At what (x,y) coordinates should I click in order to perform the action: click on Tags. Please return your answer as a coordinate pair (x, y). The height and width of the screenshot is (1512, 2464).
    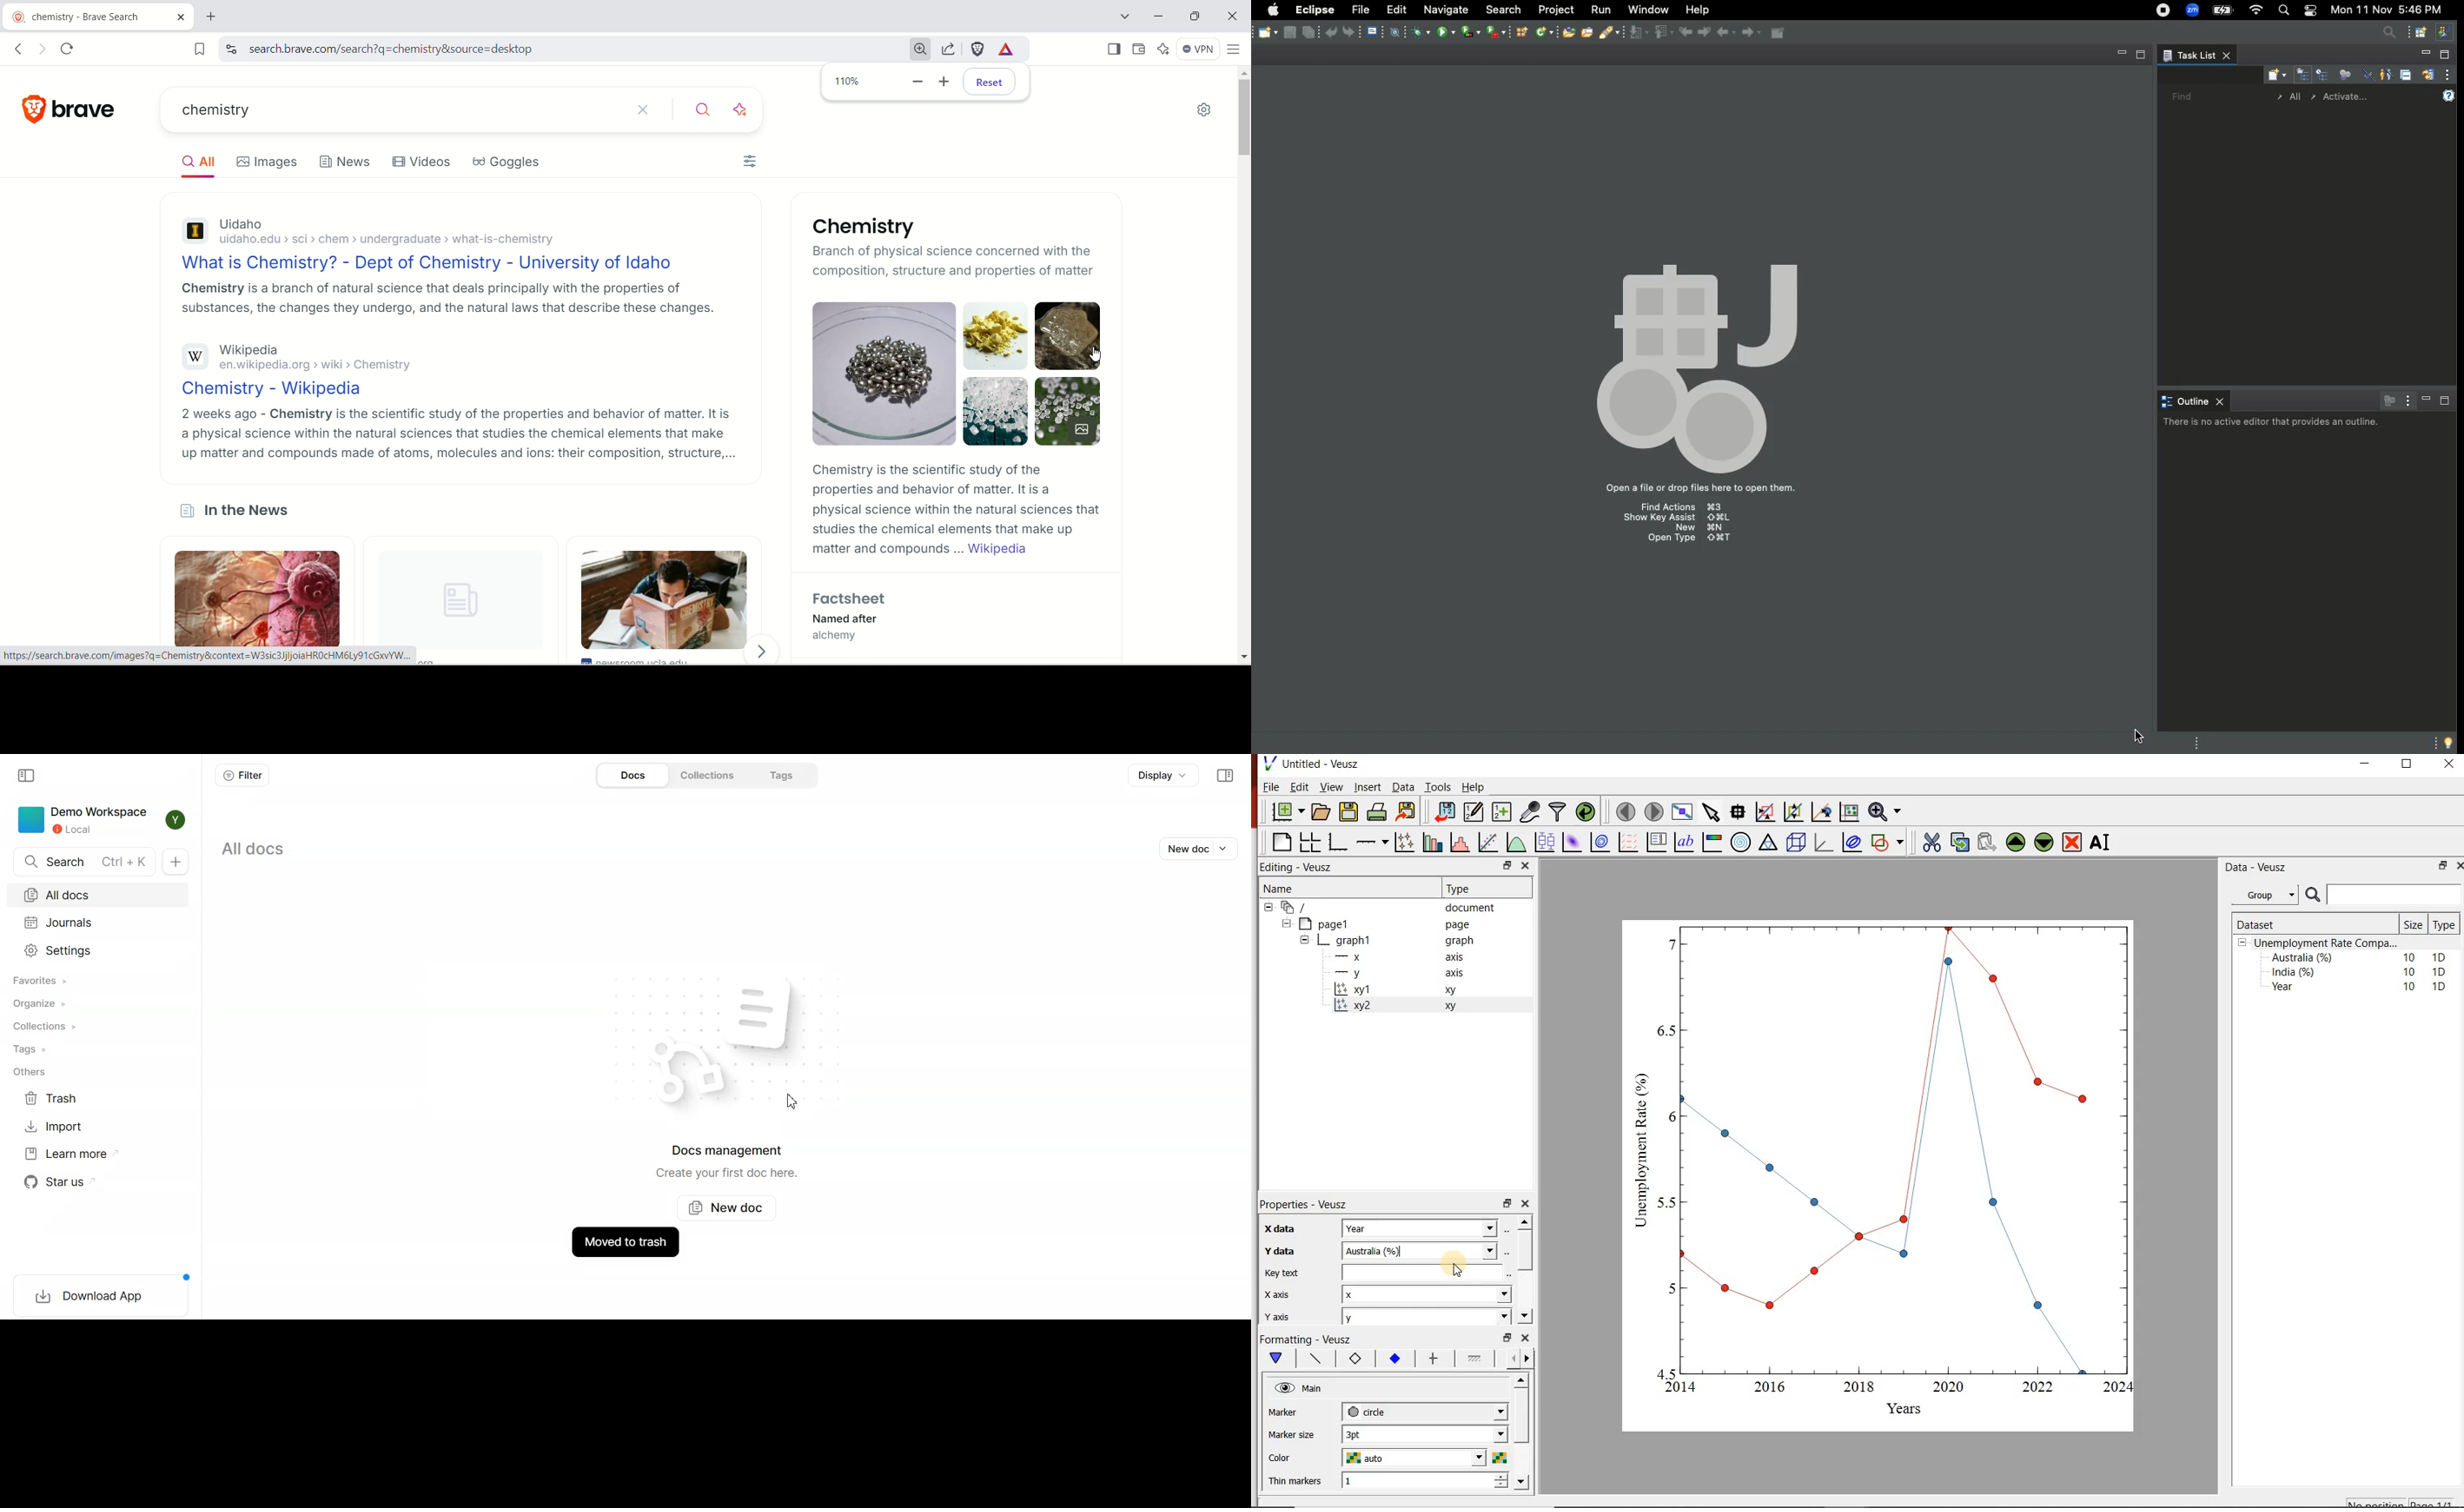
    Looking at the image, I should click on (98, 1050).